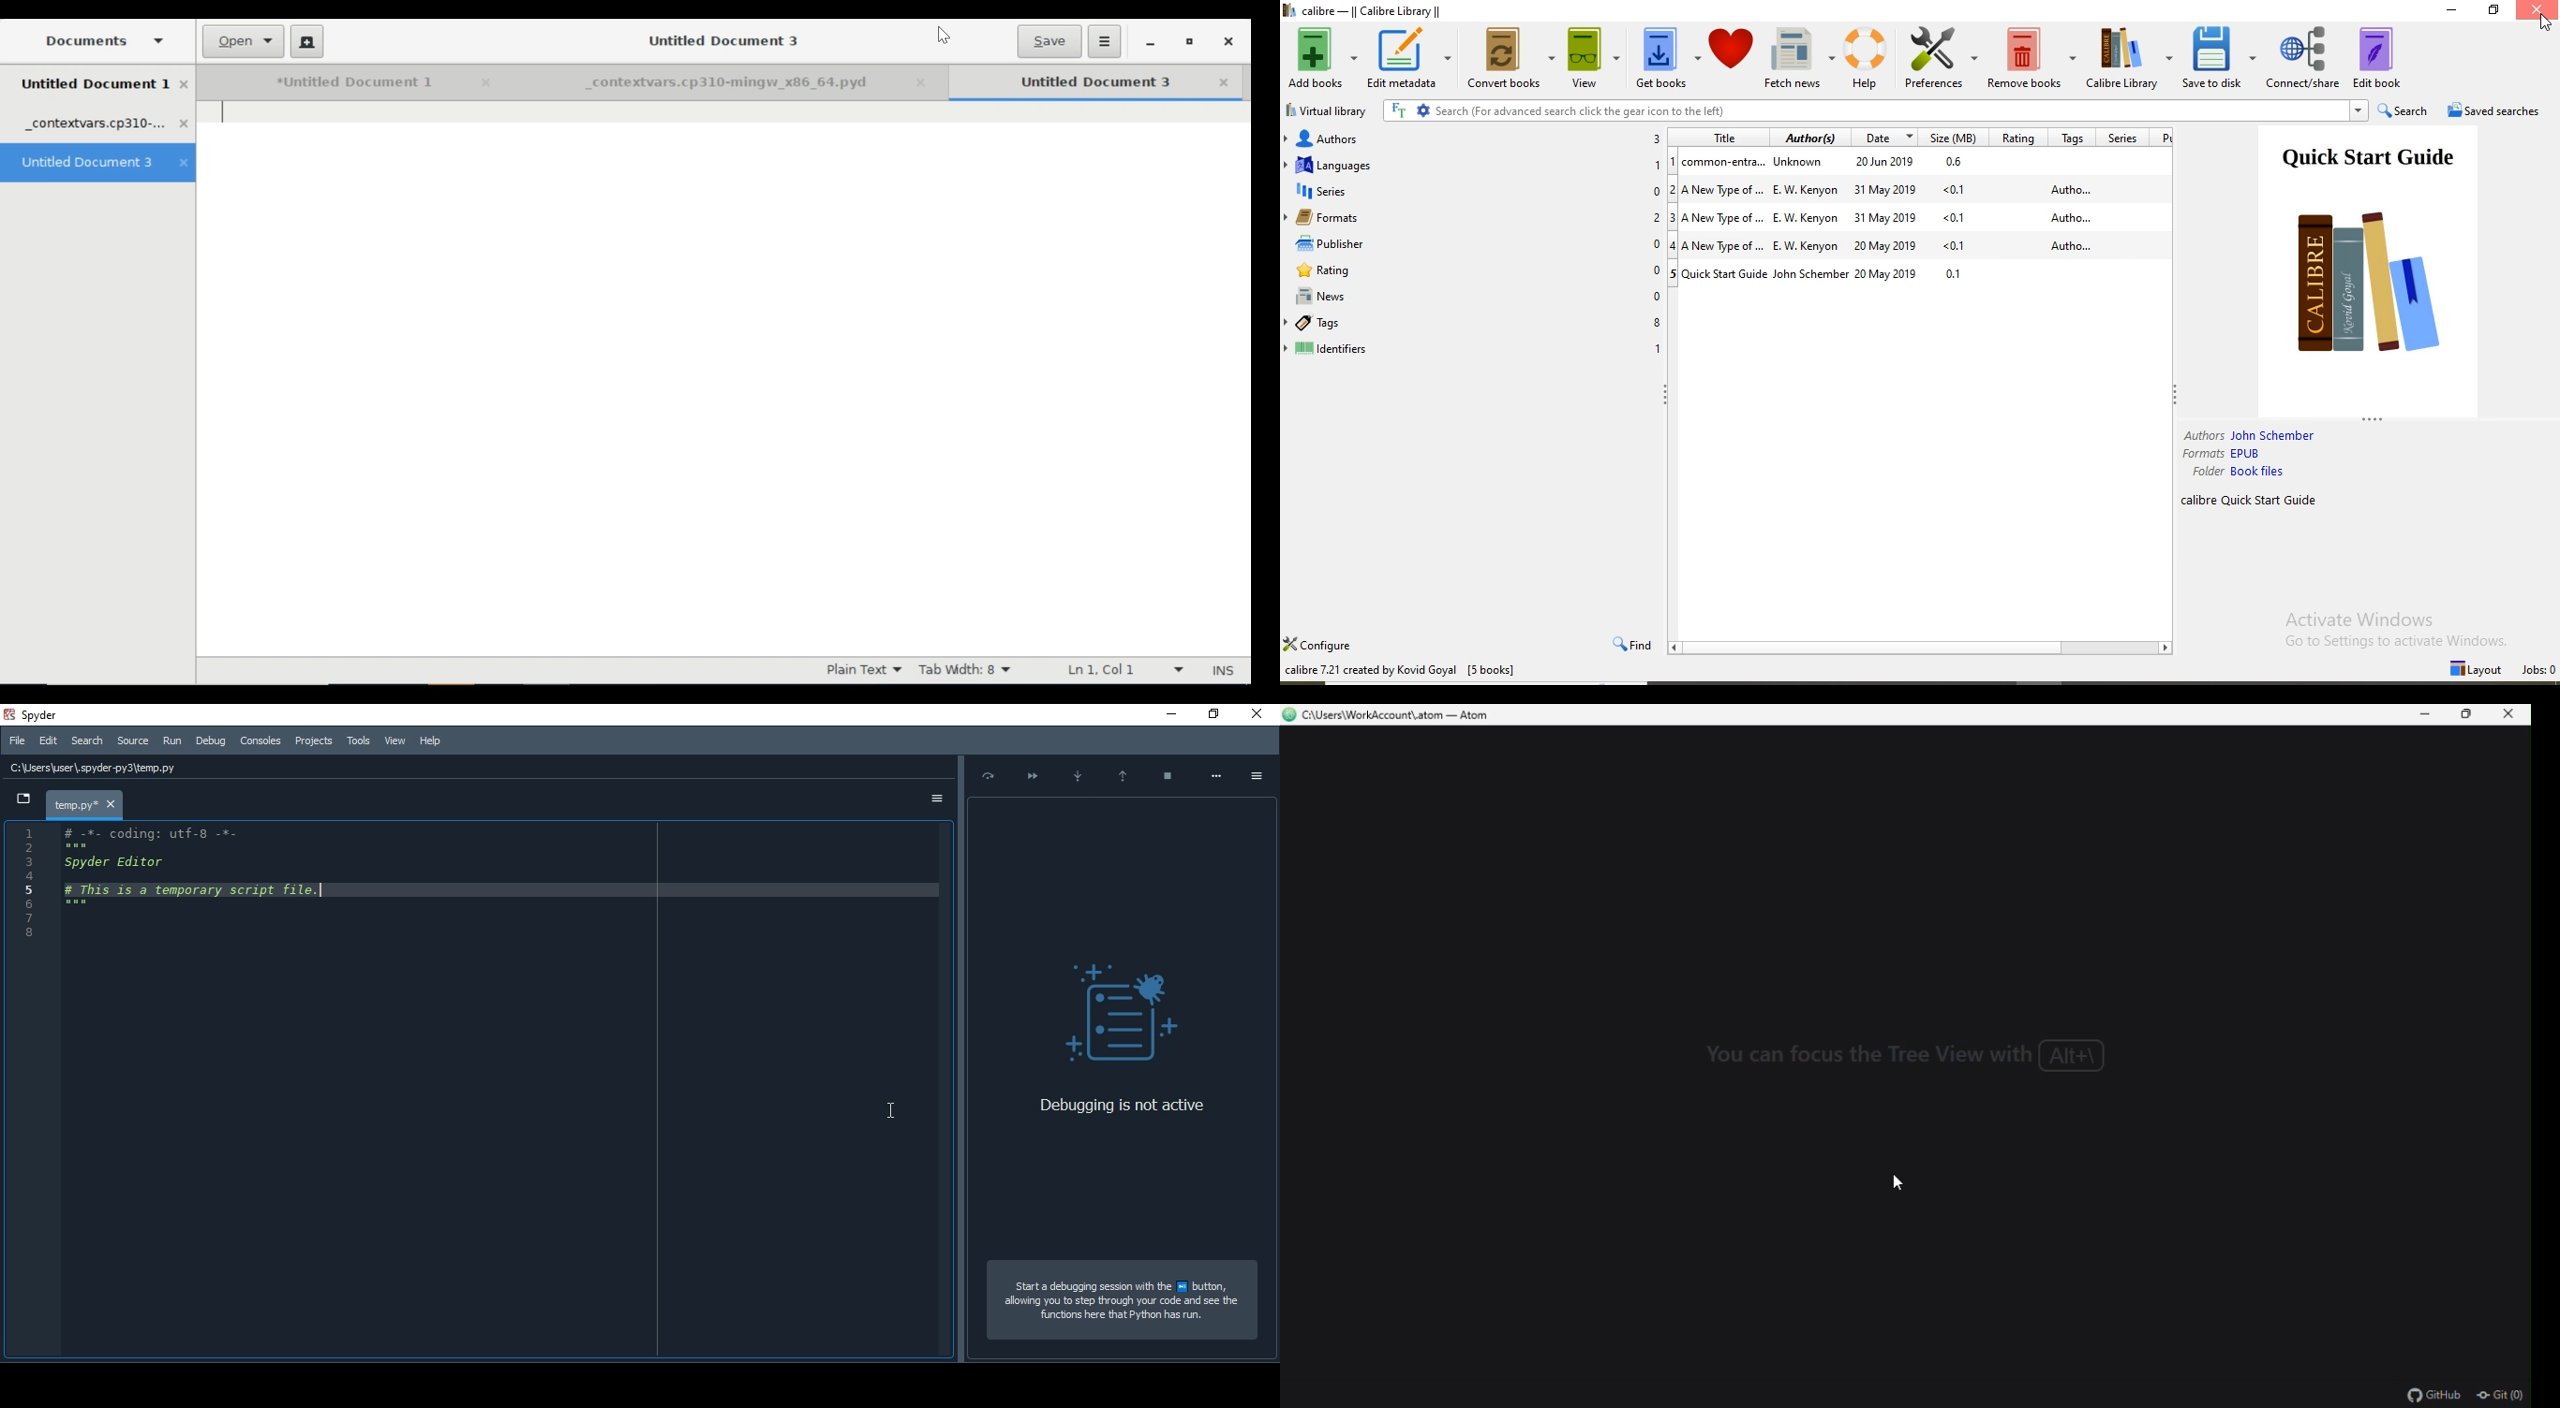 The height and width of the screenshot is (1428, 2576). Describe the element at coordinates (1472, 137) in the screenshot. I see `Authors` at that location.